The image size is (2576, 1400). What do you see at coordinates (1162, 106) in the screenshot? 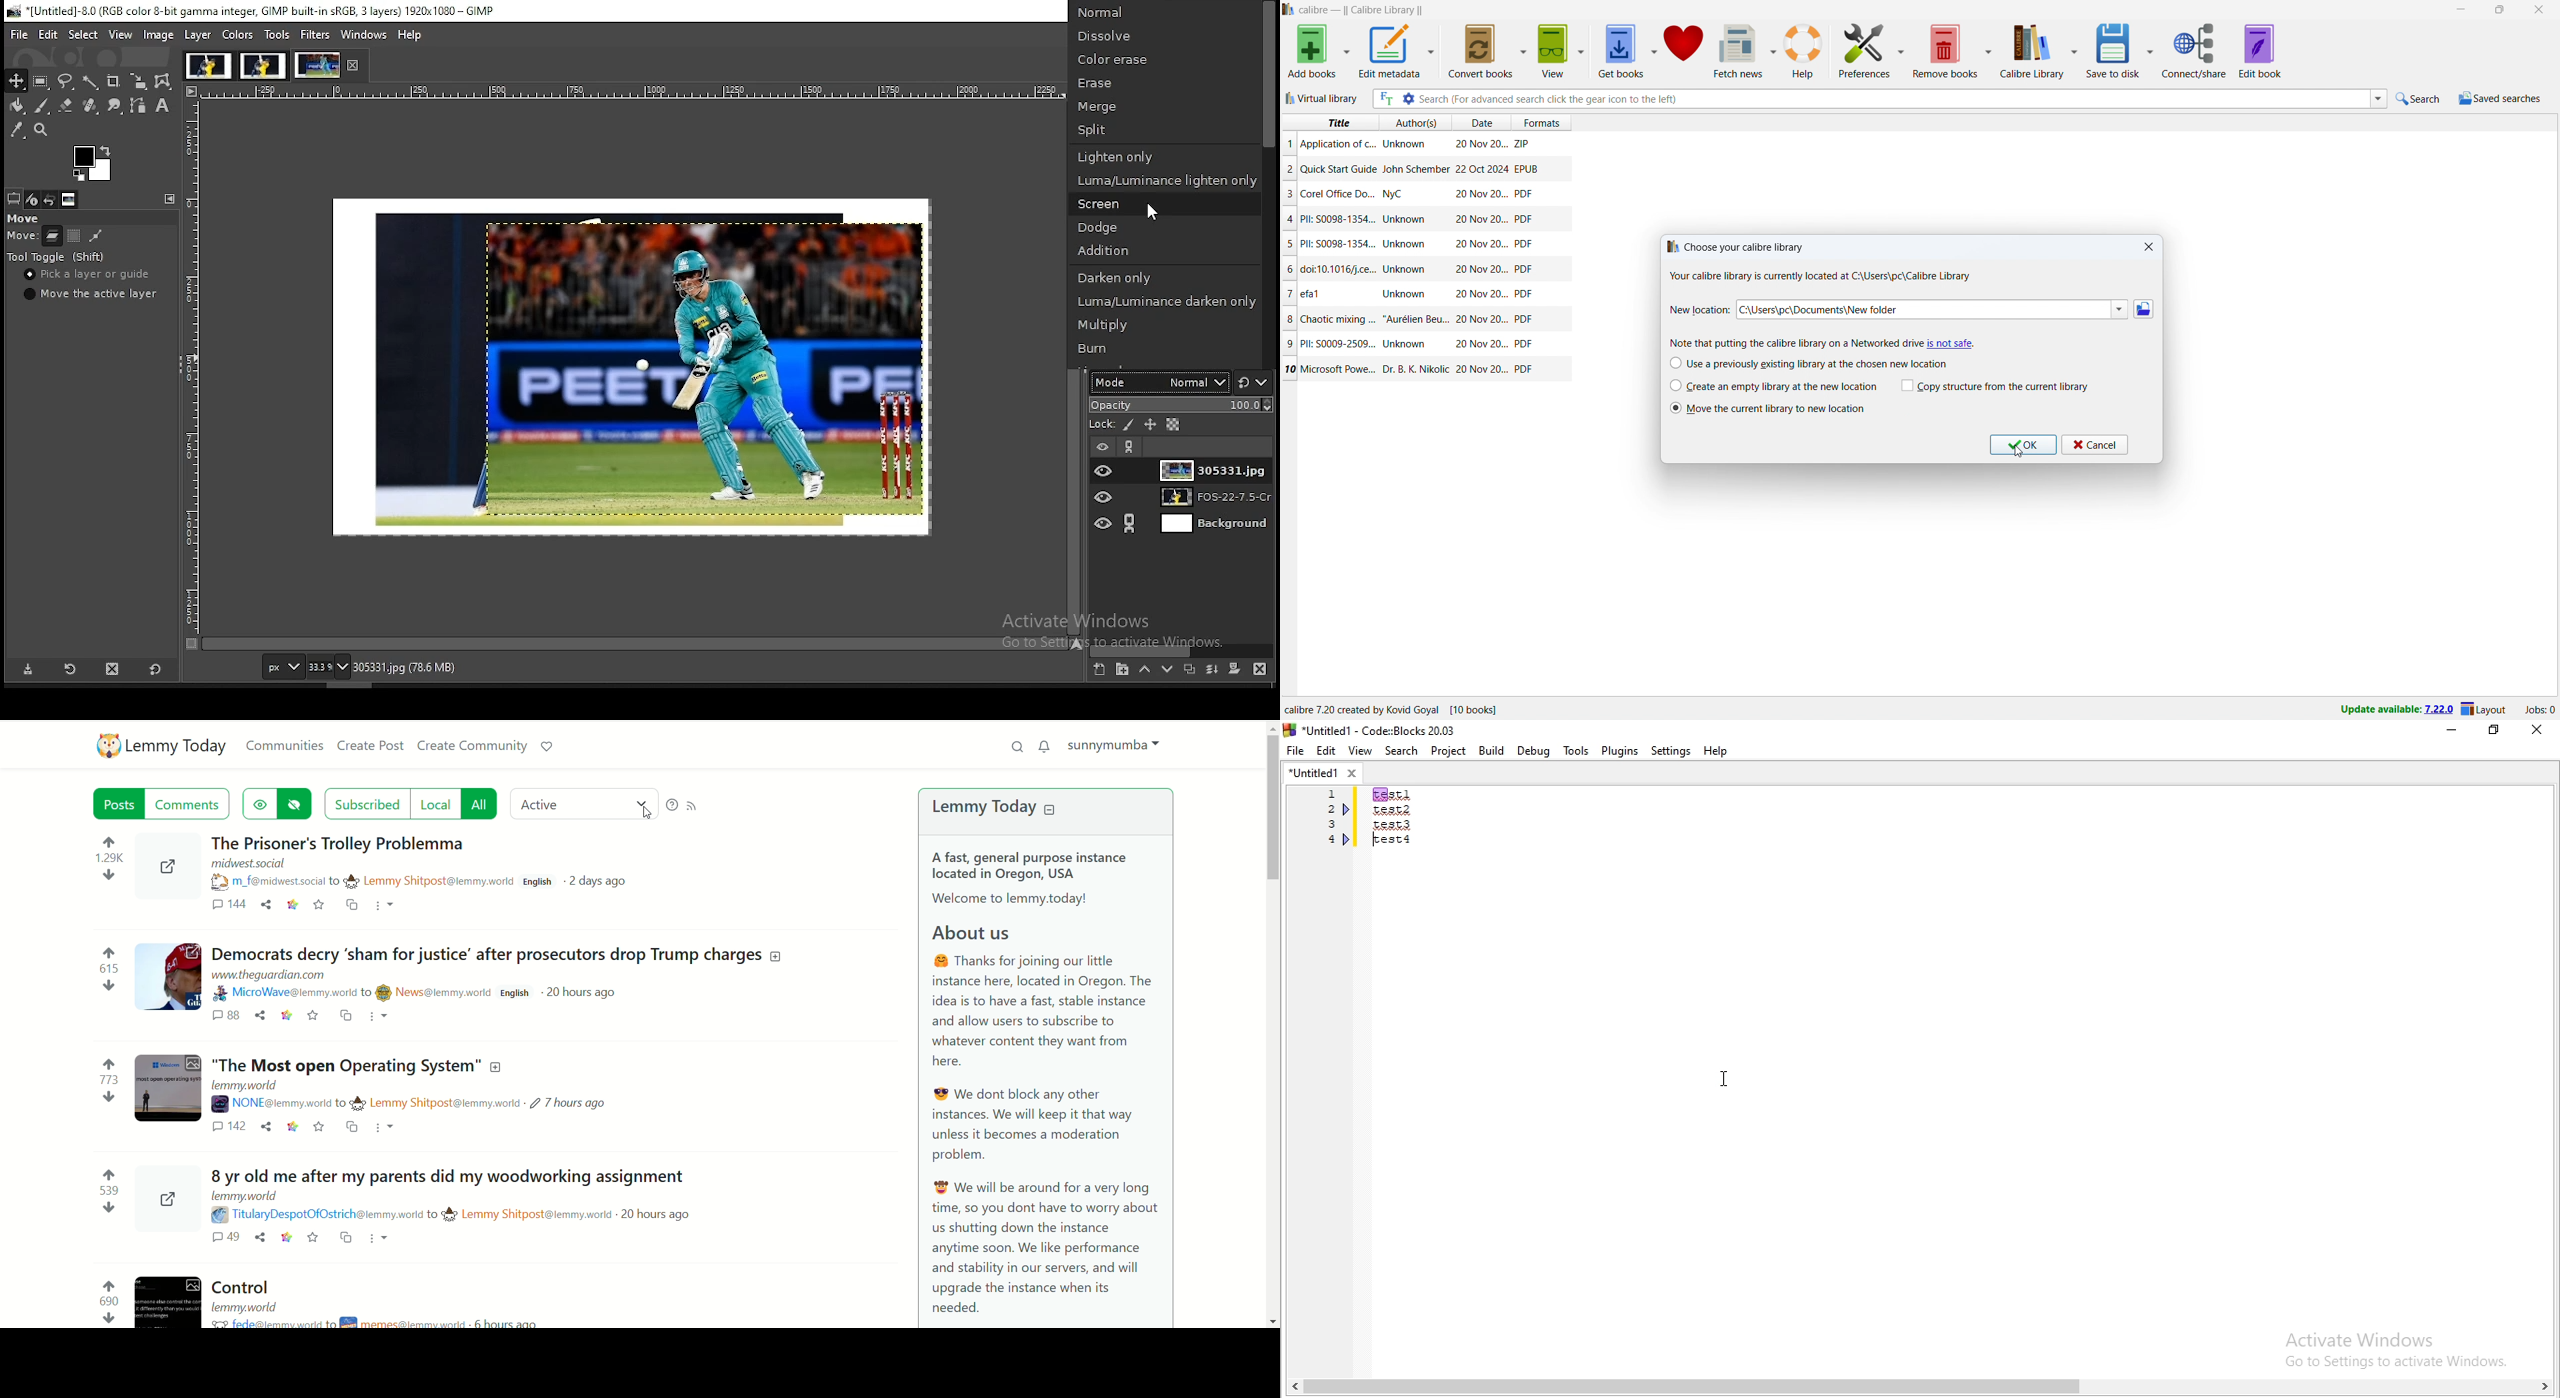
I see `merge` at bounding box center [1162, 106].